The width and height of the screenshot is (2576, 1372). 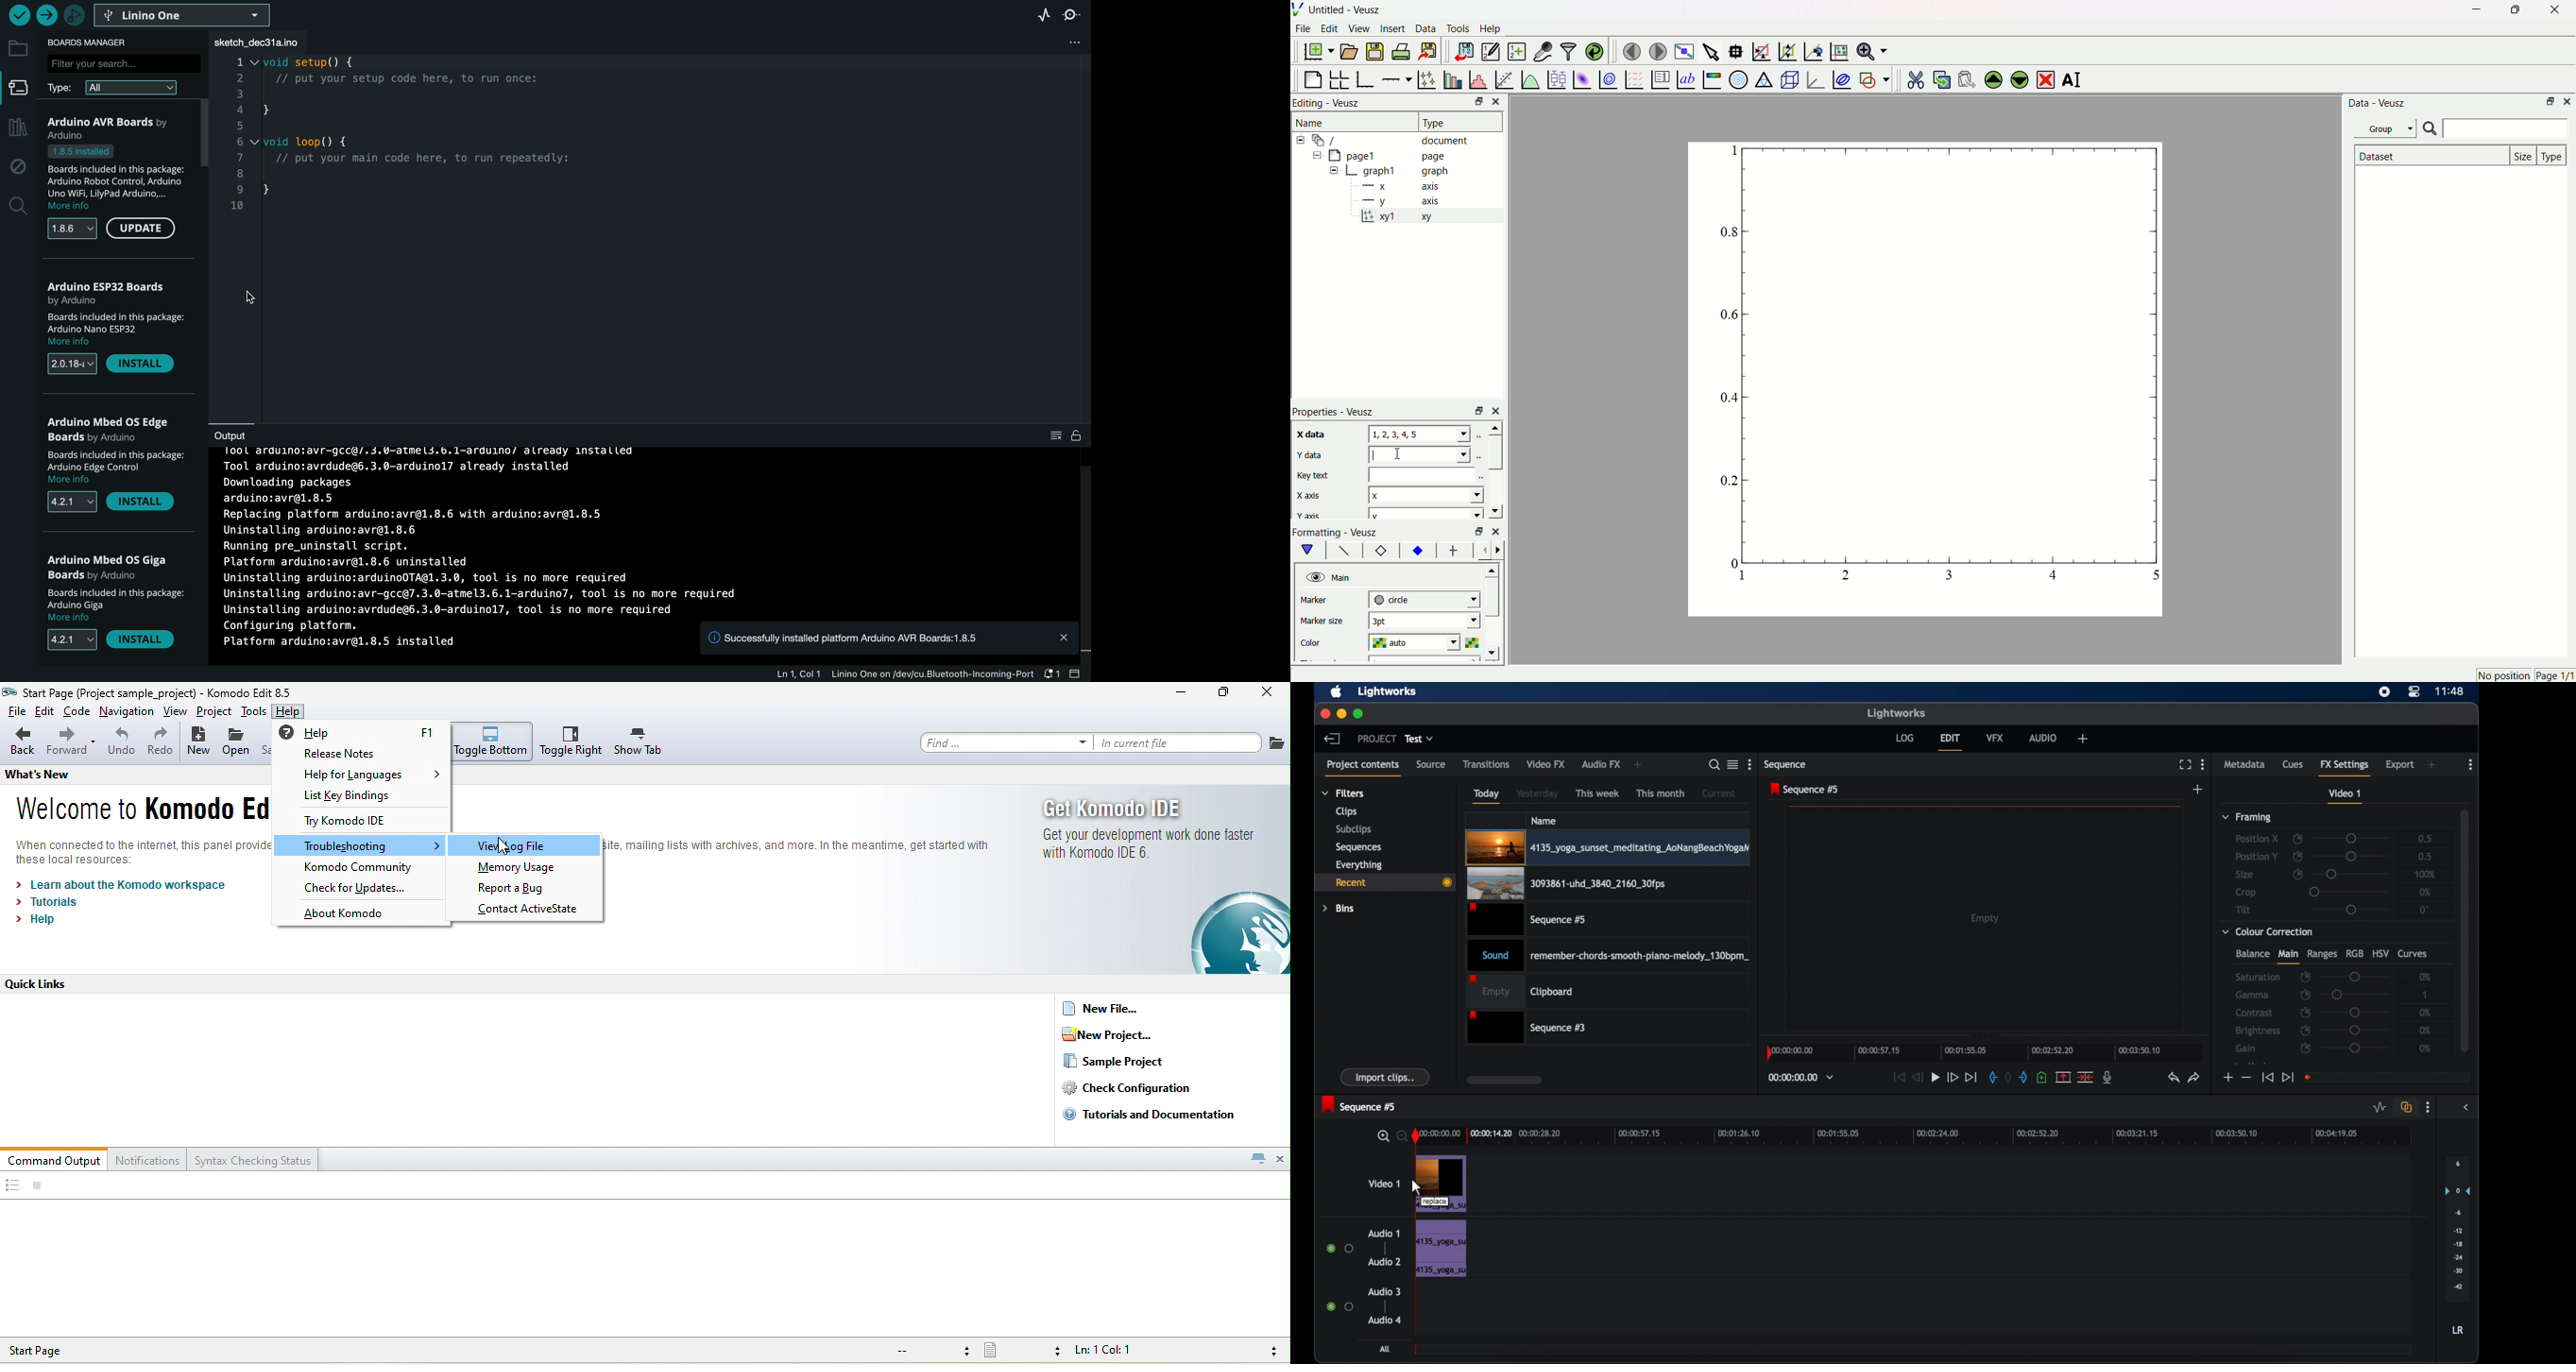 I want to click on video 1, so click(x=1384, y=1183).